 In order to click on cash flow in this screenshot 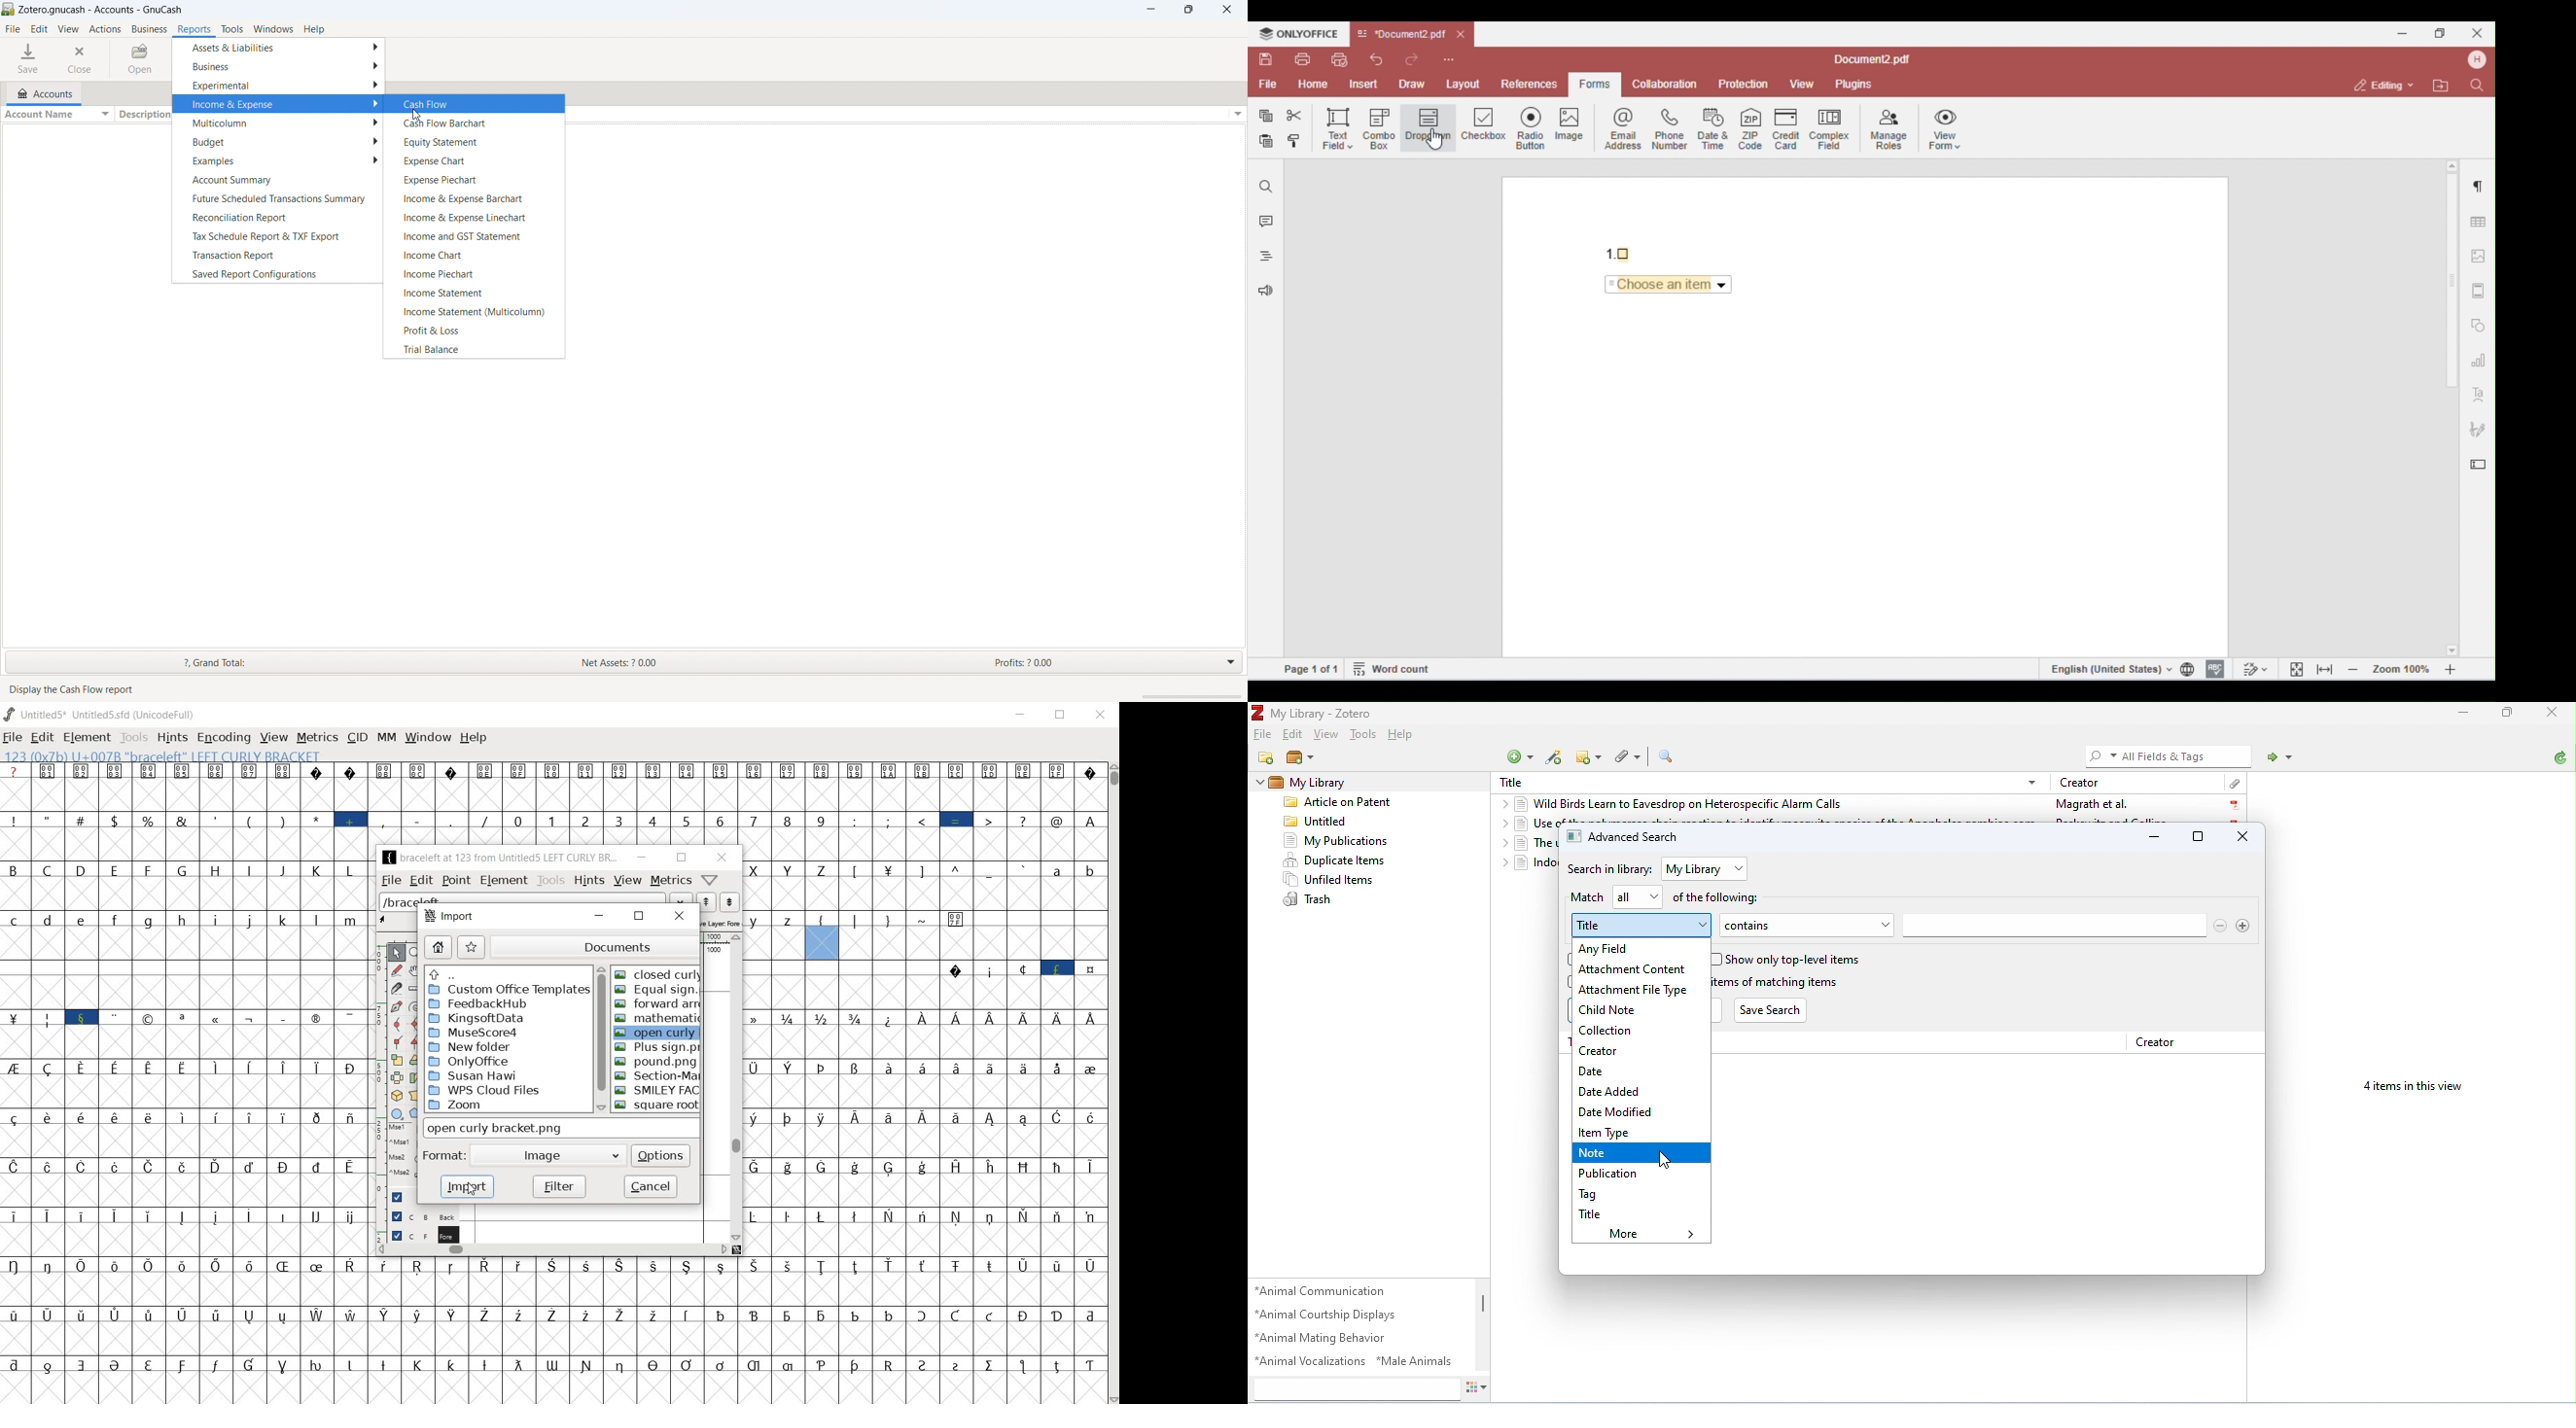, I will do `click(475, 103)`.